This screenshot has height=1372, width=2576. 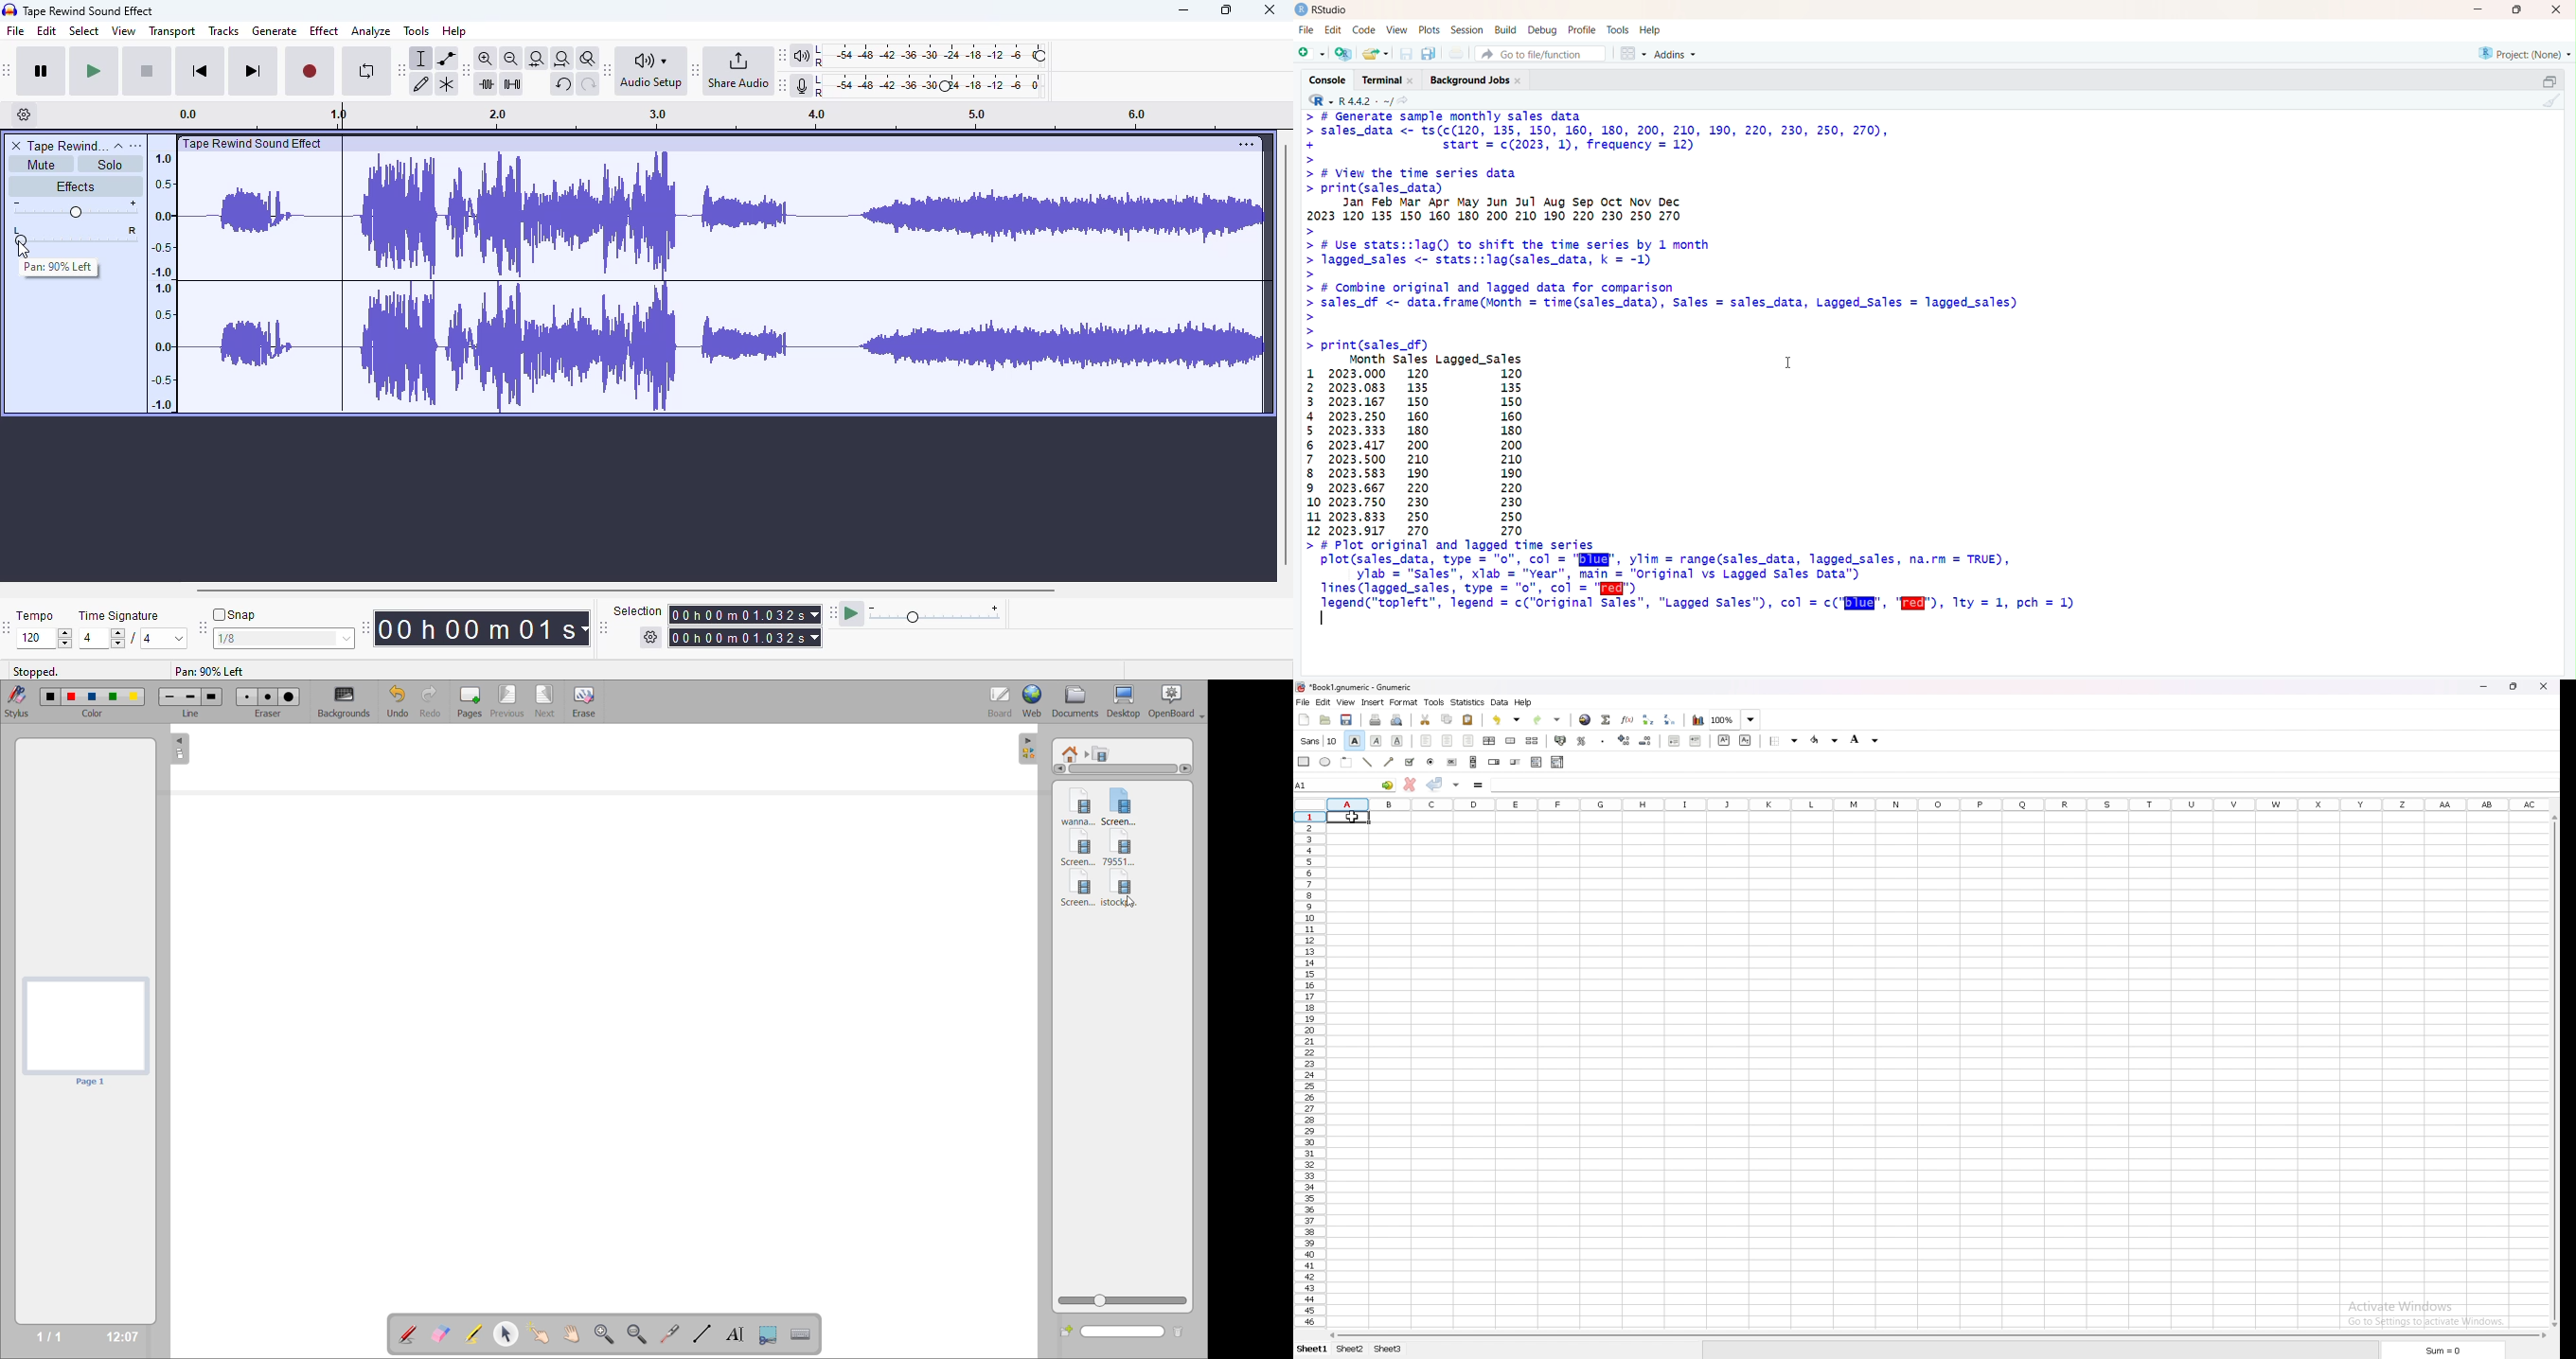 What do you see at coordinates (7, 69) in the screenshot?
I see `audacity transport toolbar` at bounding box center [7, 69].